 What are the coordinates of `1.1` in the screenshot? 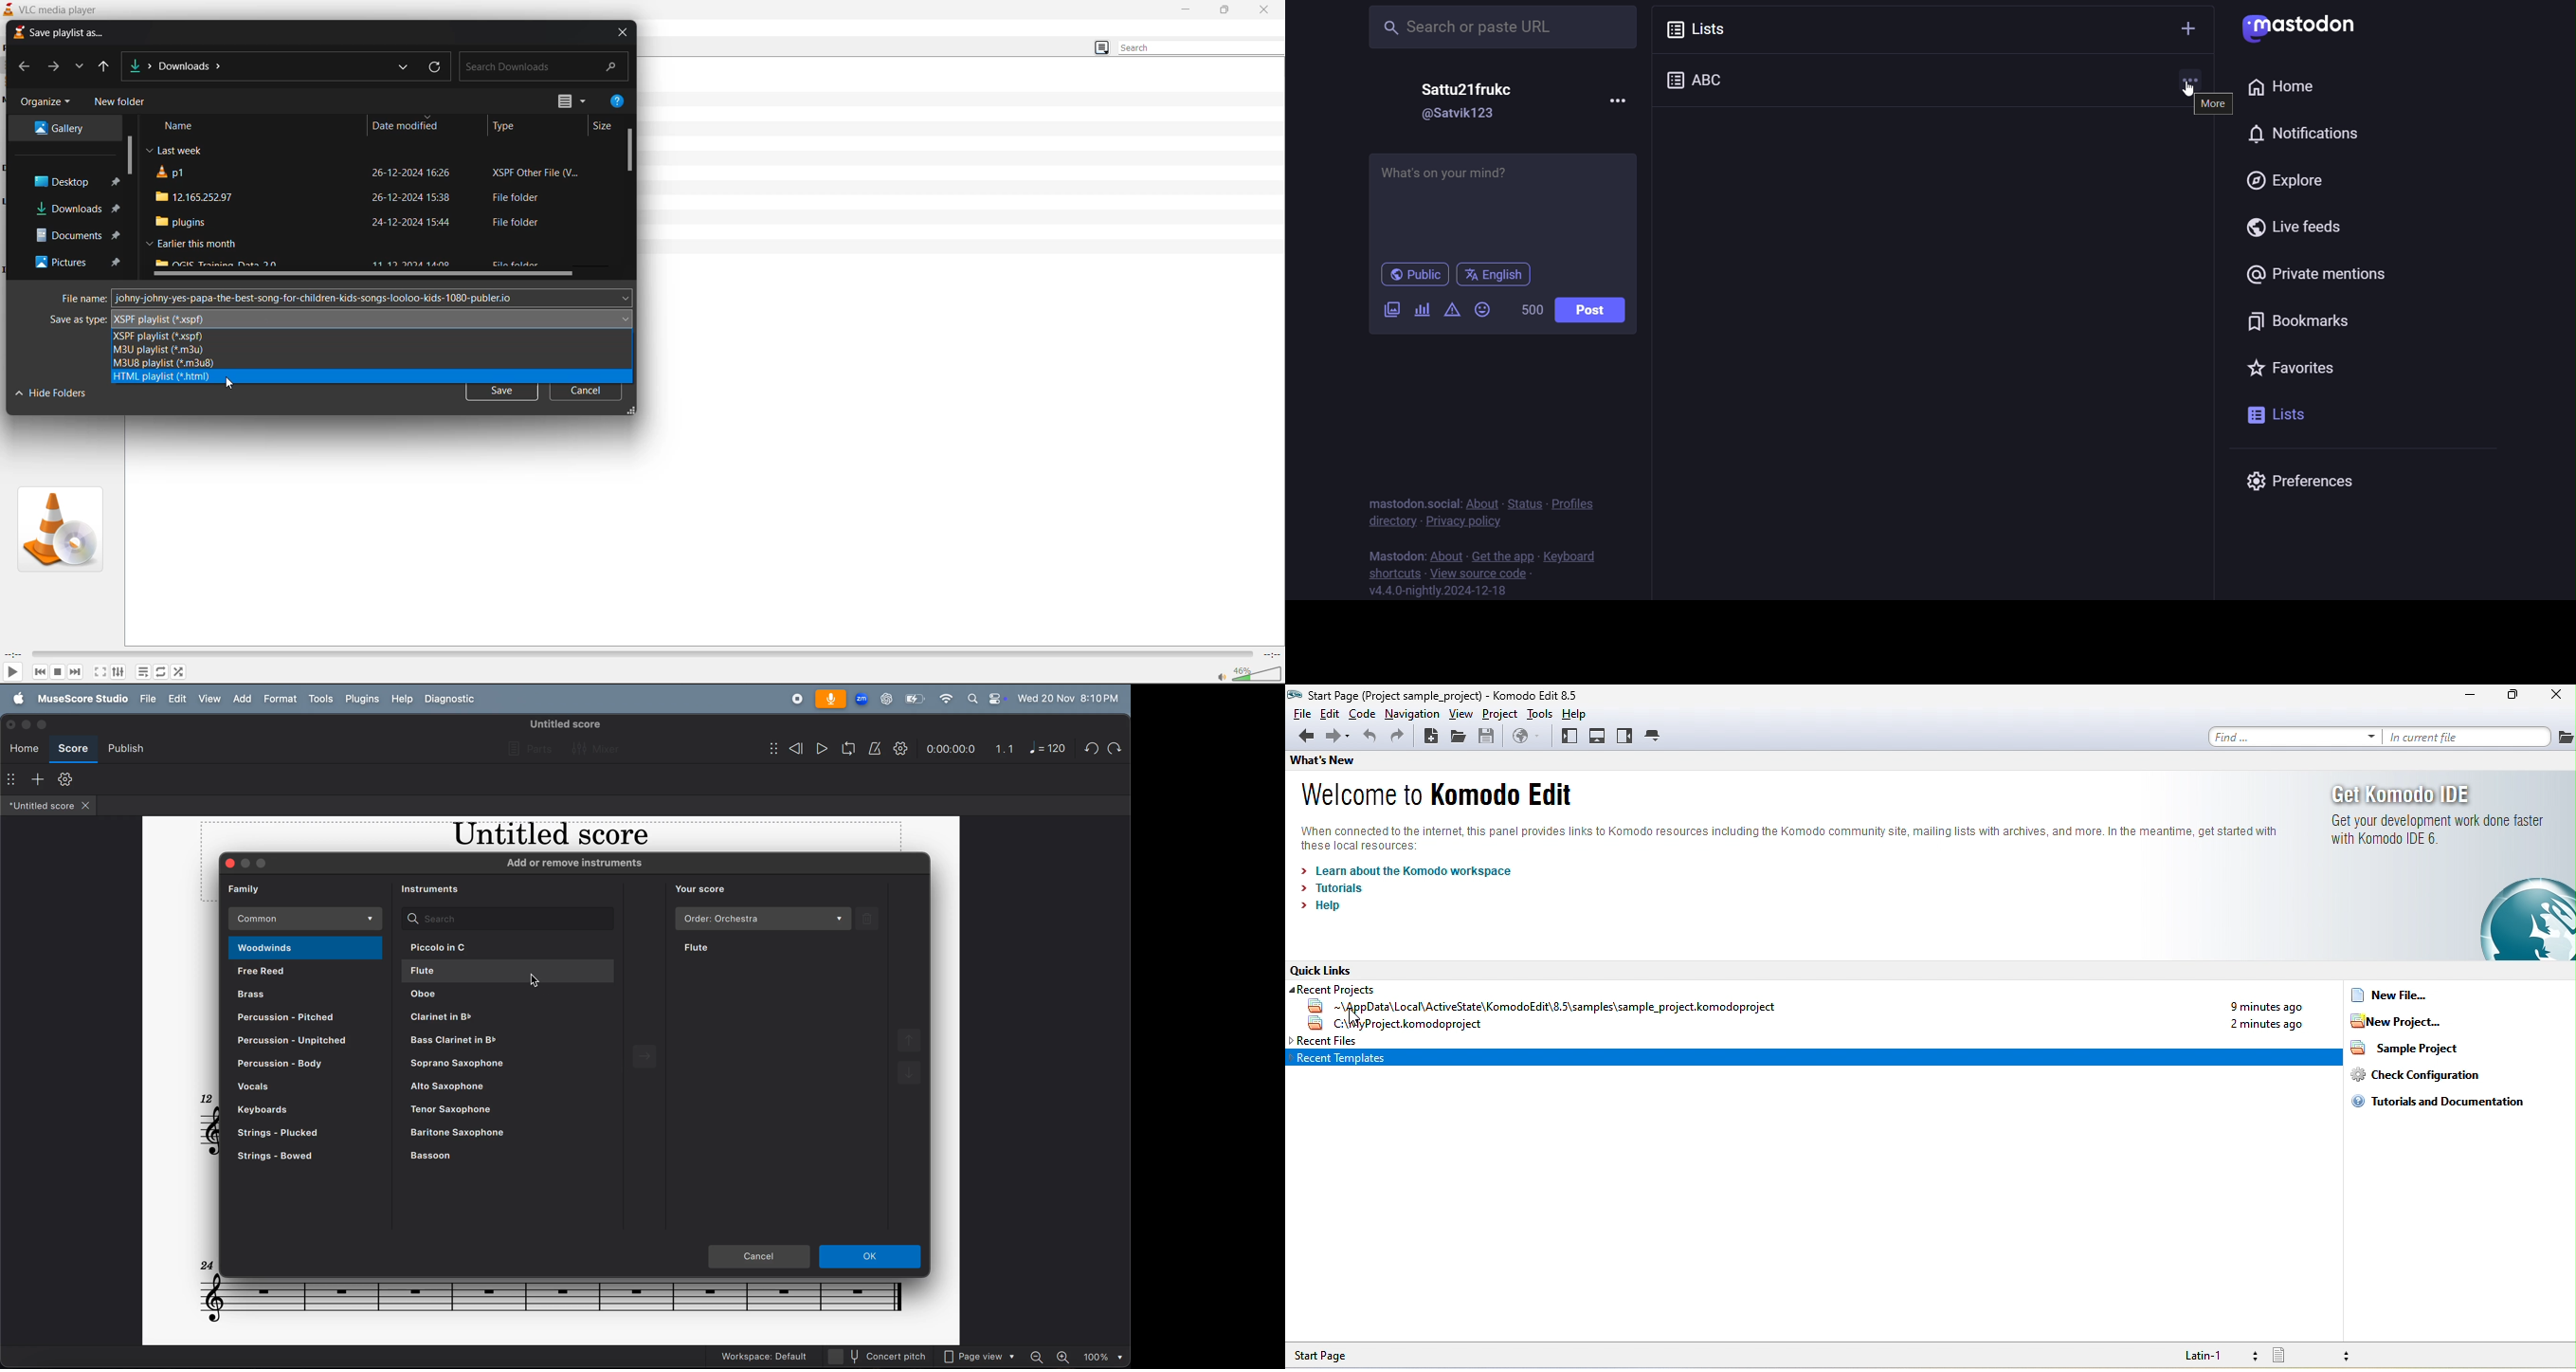 It's located at (1001, 748).